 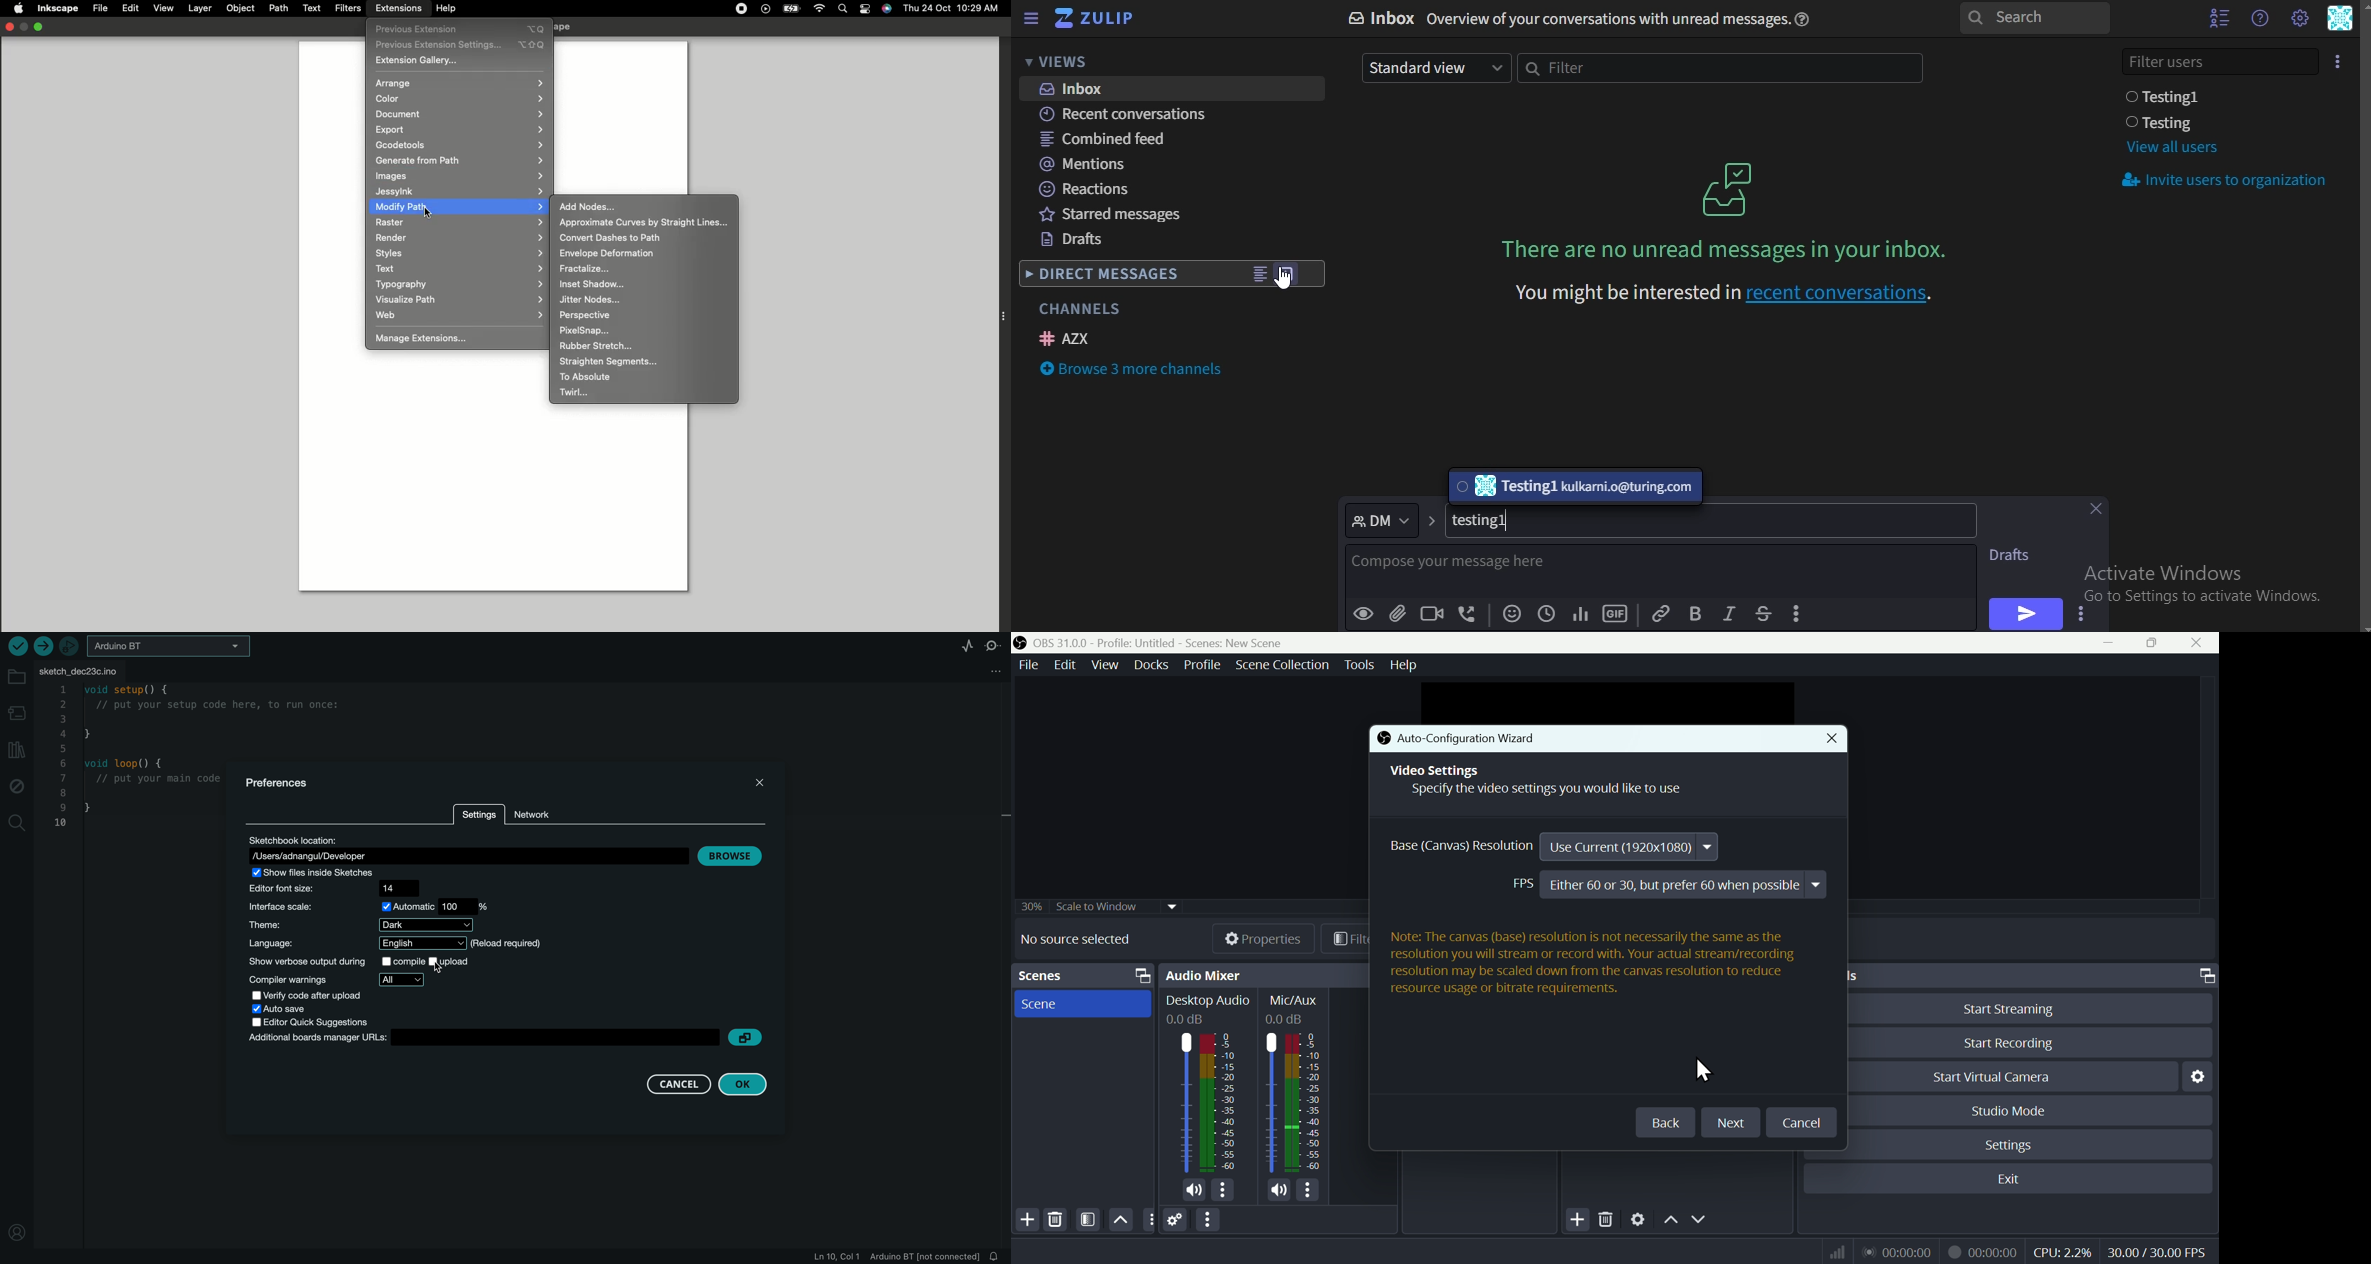 What do you see at coordinates (1121, 1219) in the screenshot?
I see `Up` at bounding box center [1121, 1219].